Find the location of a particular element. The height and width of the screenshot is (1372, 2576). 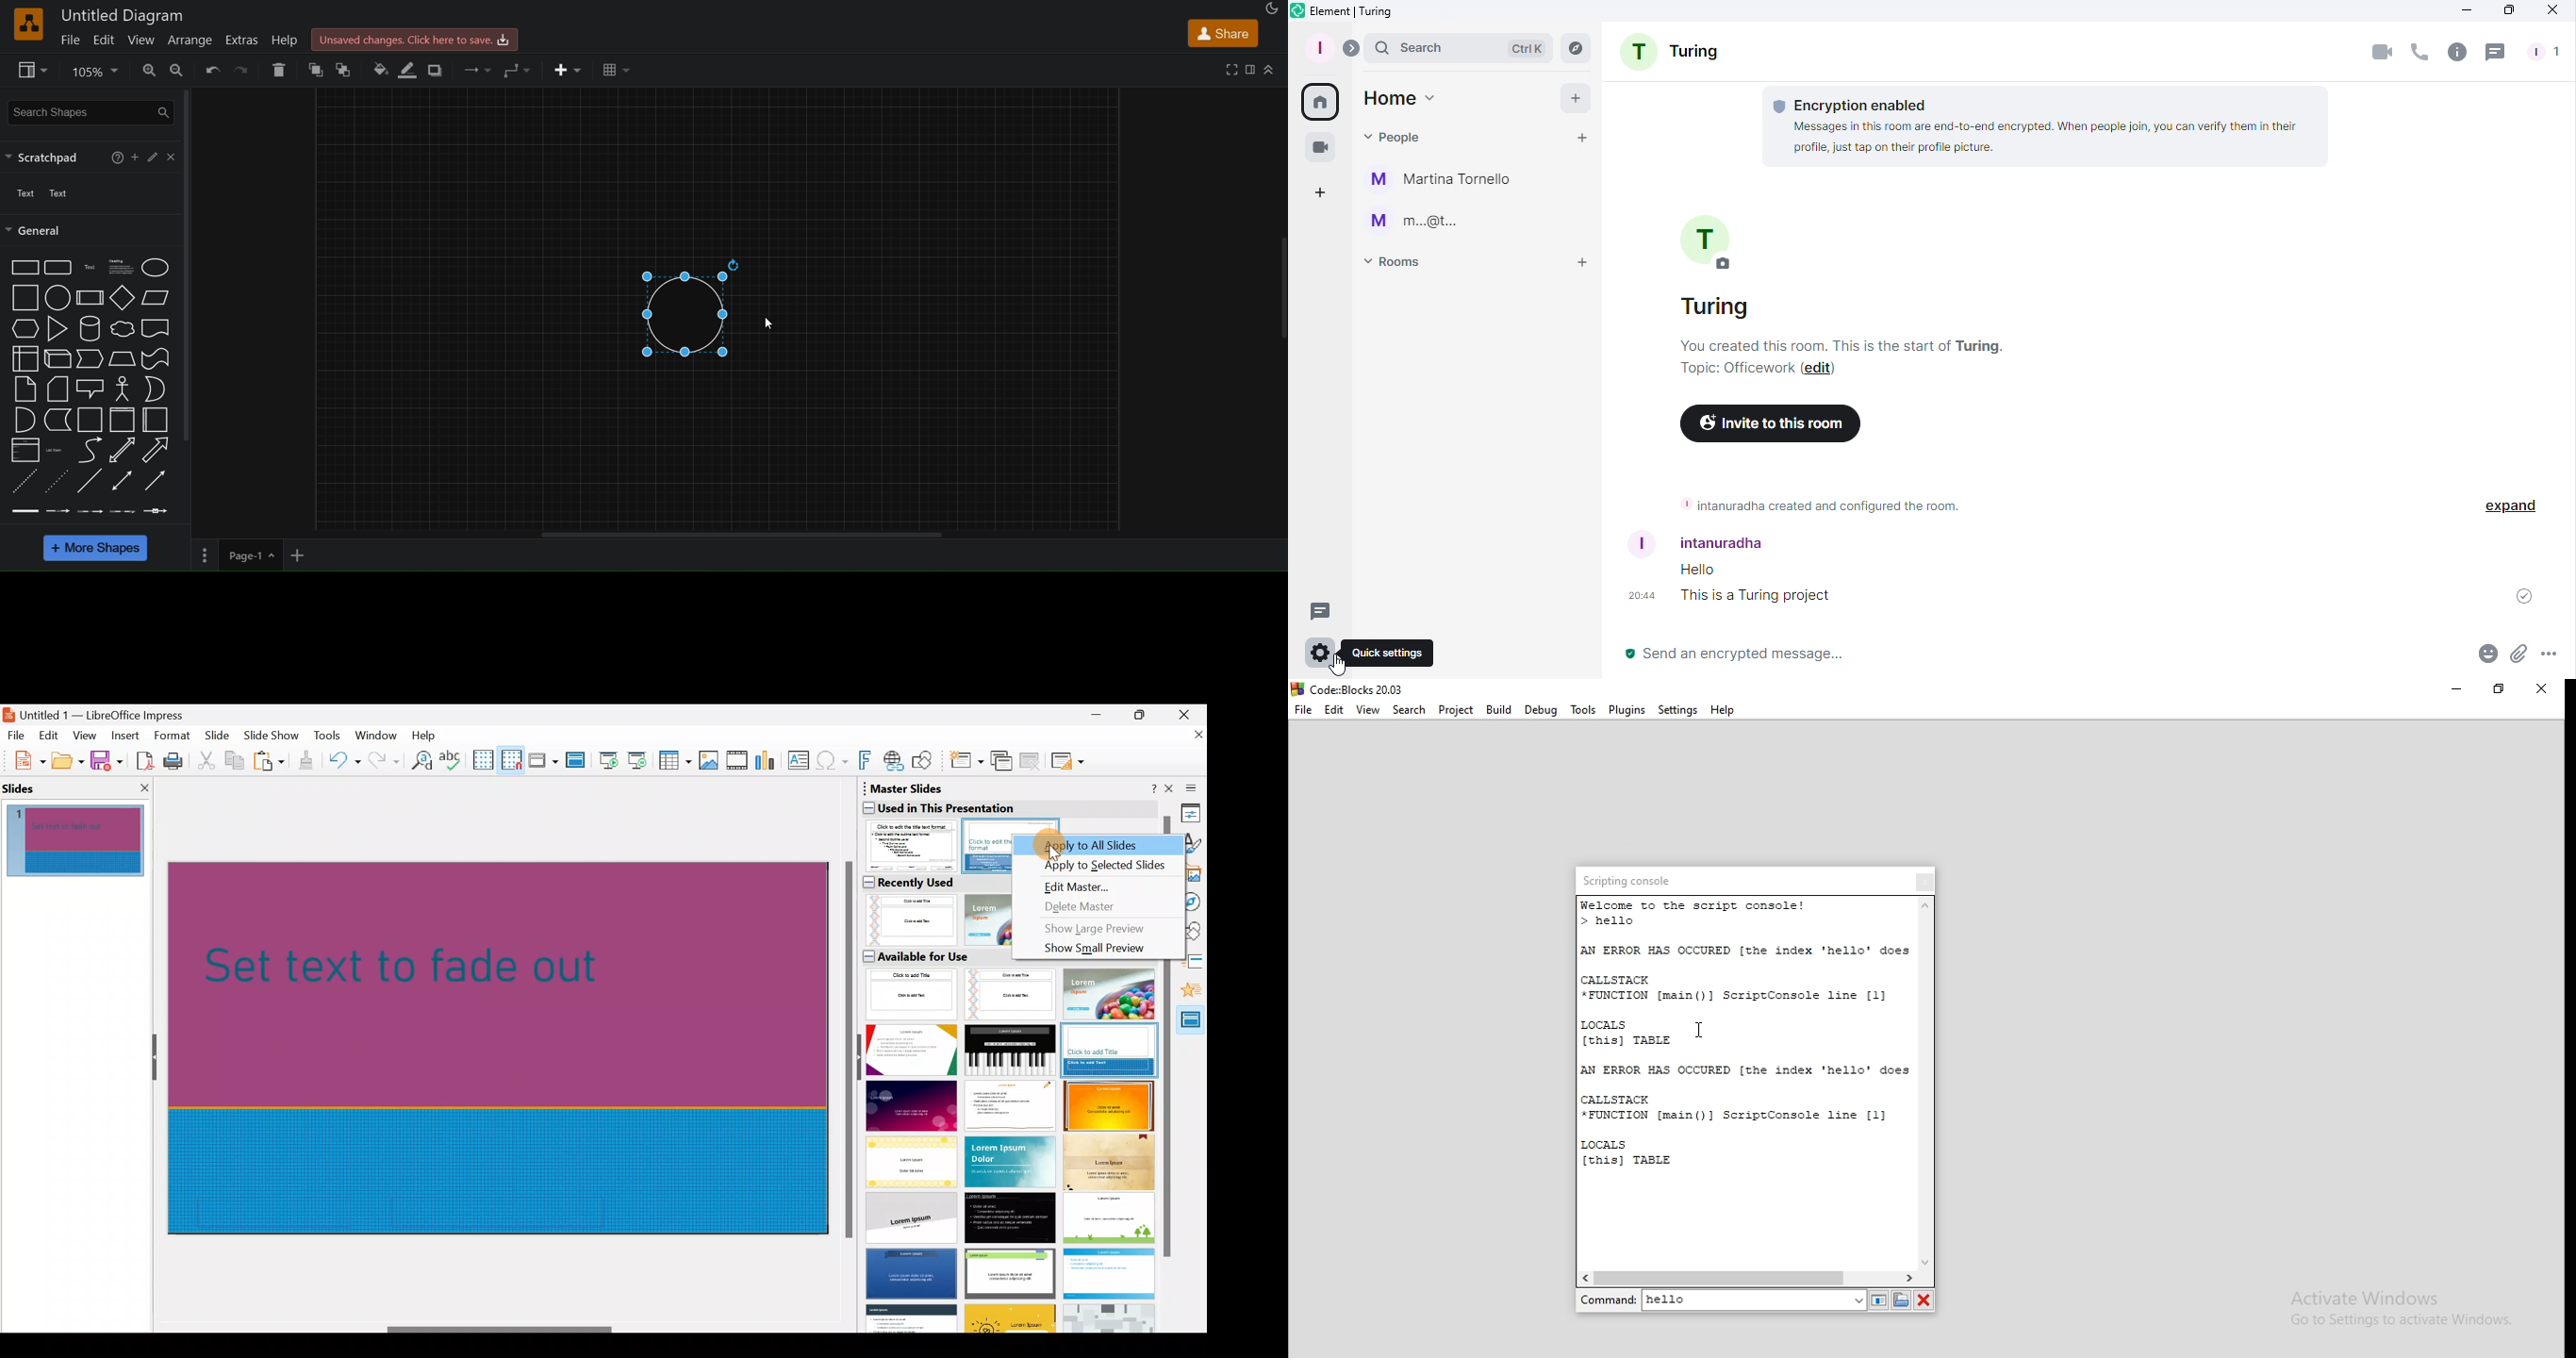

document is located at coordinates (158, 328).